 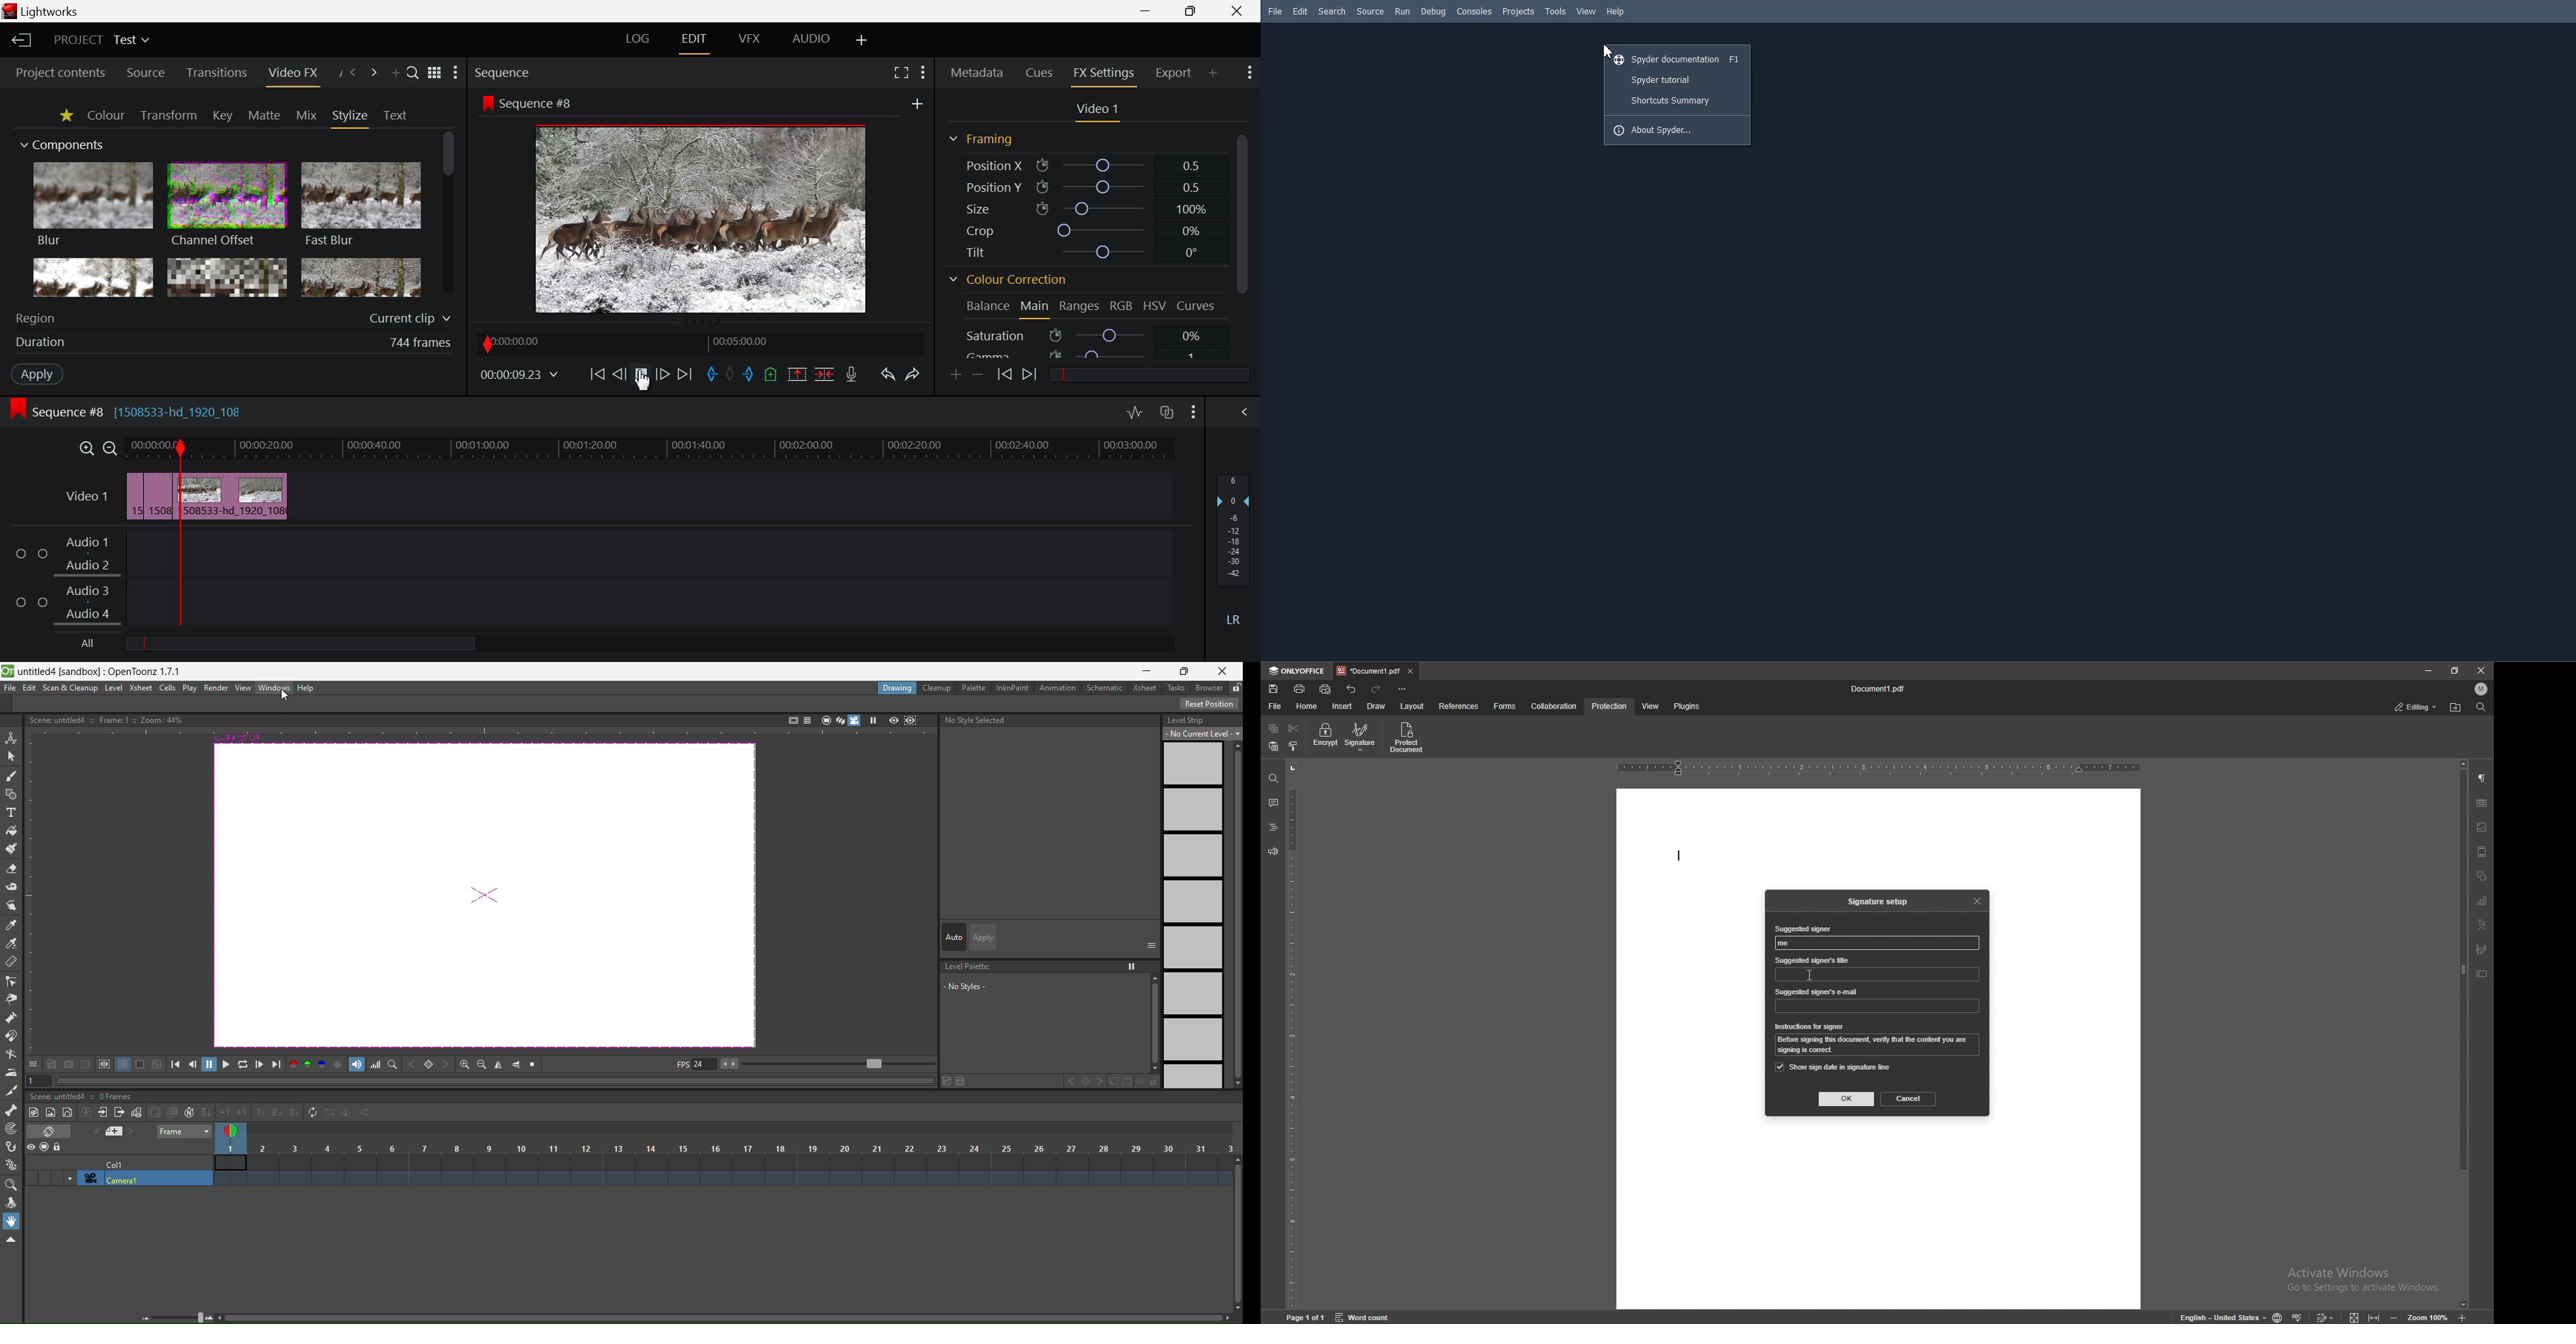 What do you see at coordinates (362, 206) in the screenshot?
I see `Fast Blur` at bounding box center [362, 206].